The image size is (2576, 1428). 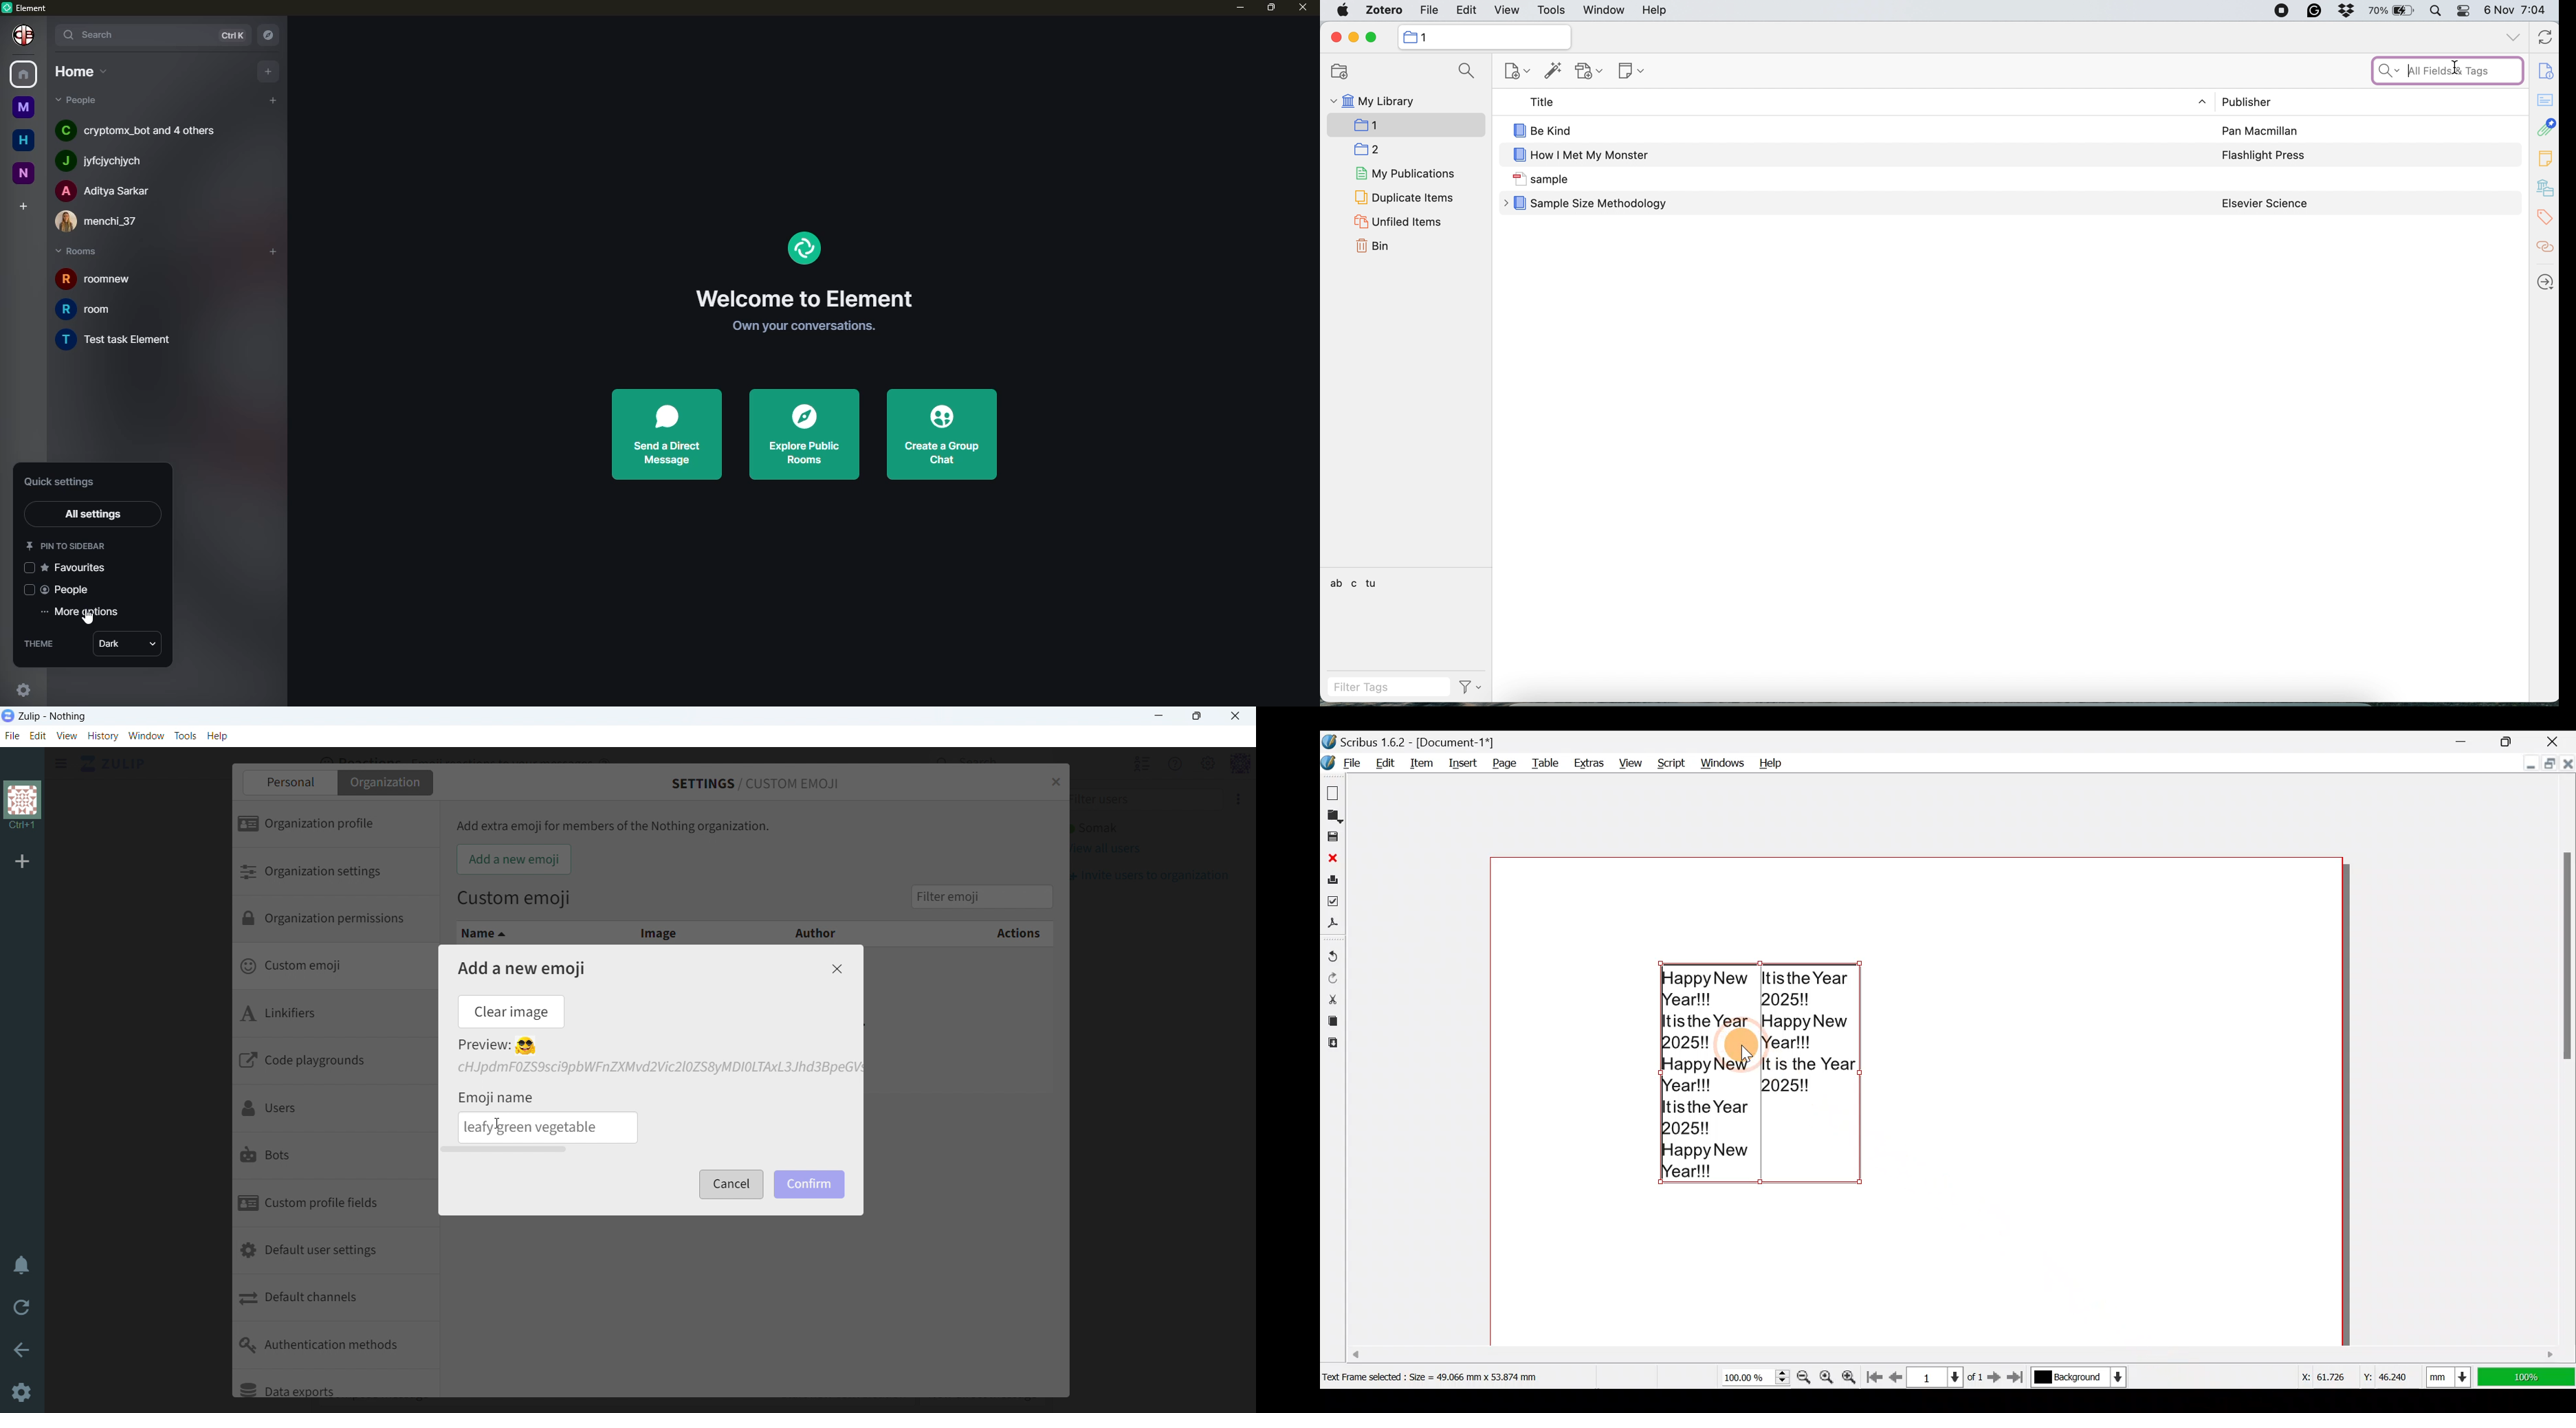 What do you see at coordinates (26, 590) in the screenshot?
I see `click to enable` at bounding box center [26, 590].